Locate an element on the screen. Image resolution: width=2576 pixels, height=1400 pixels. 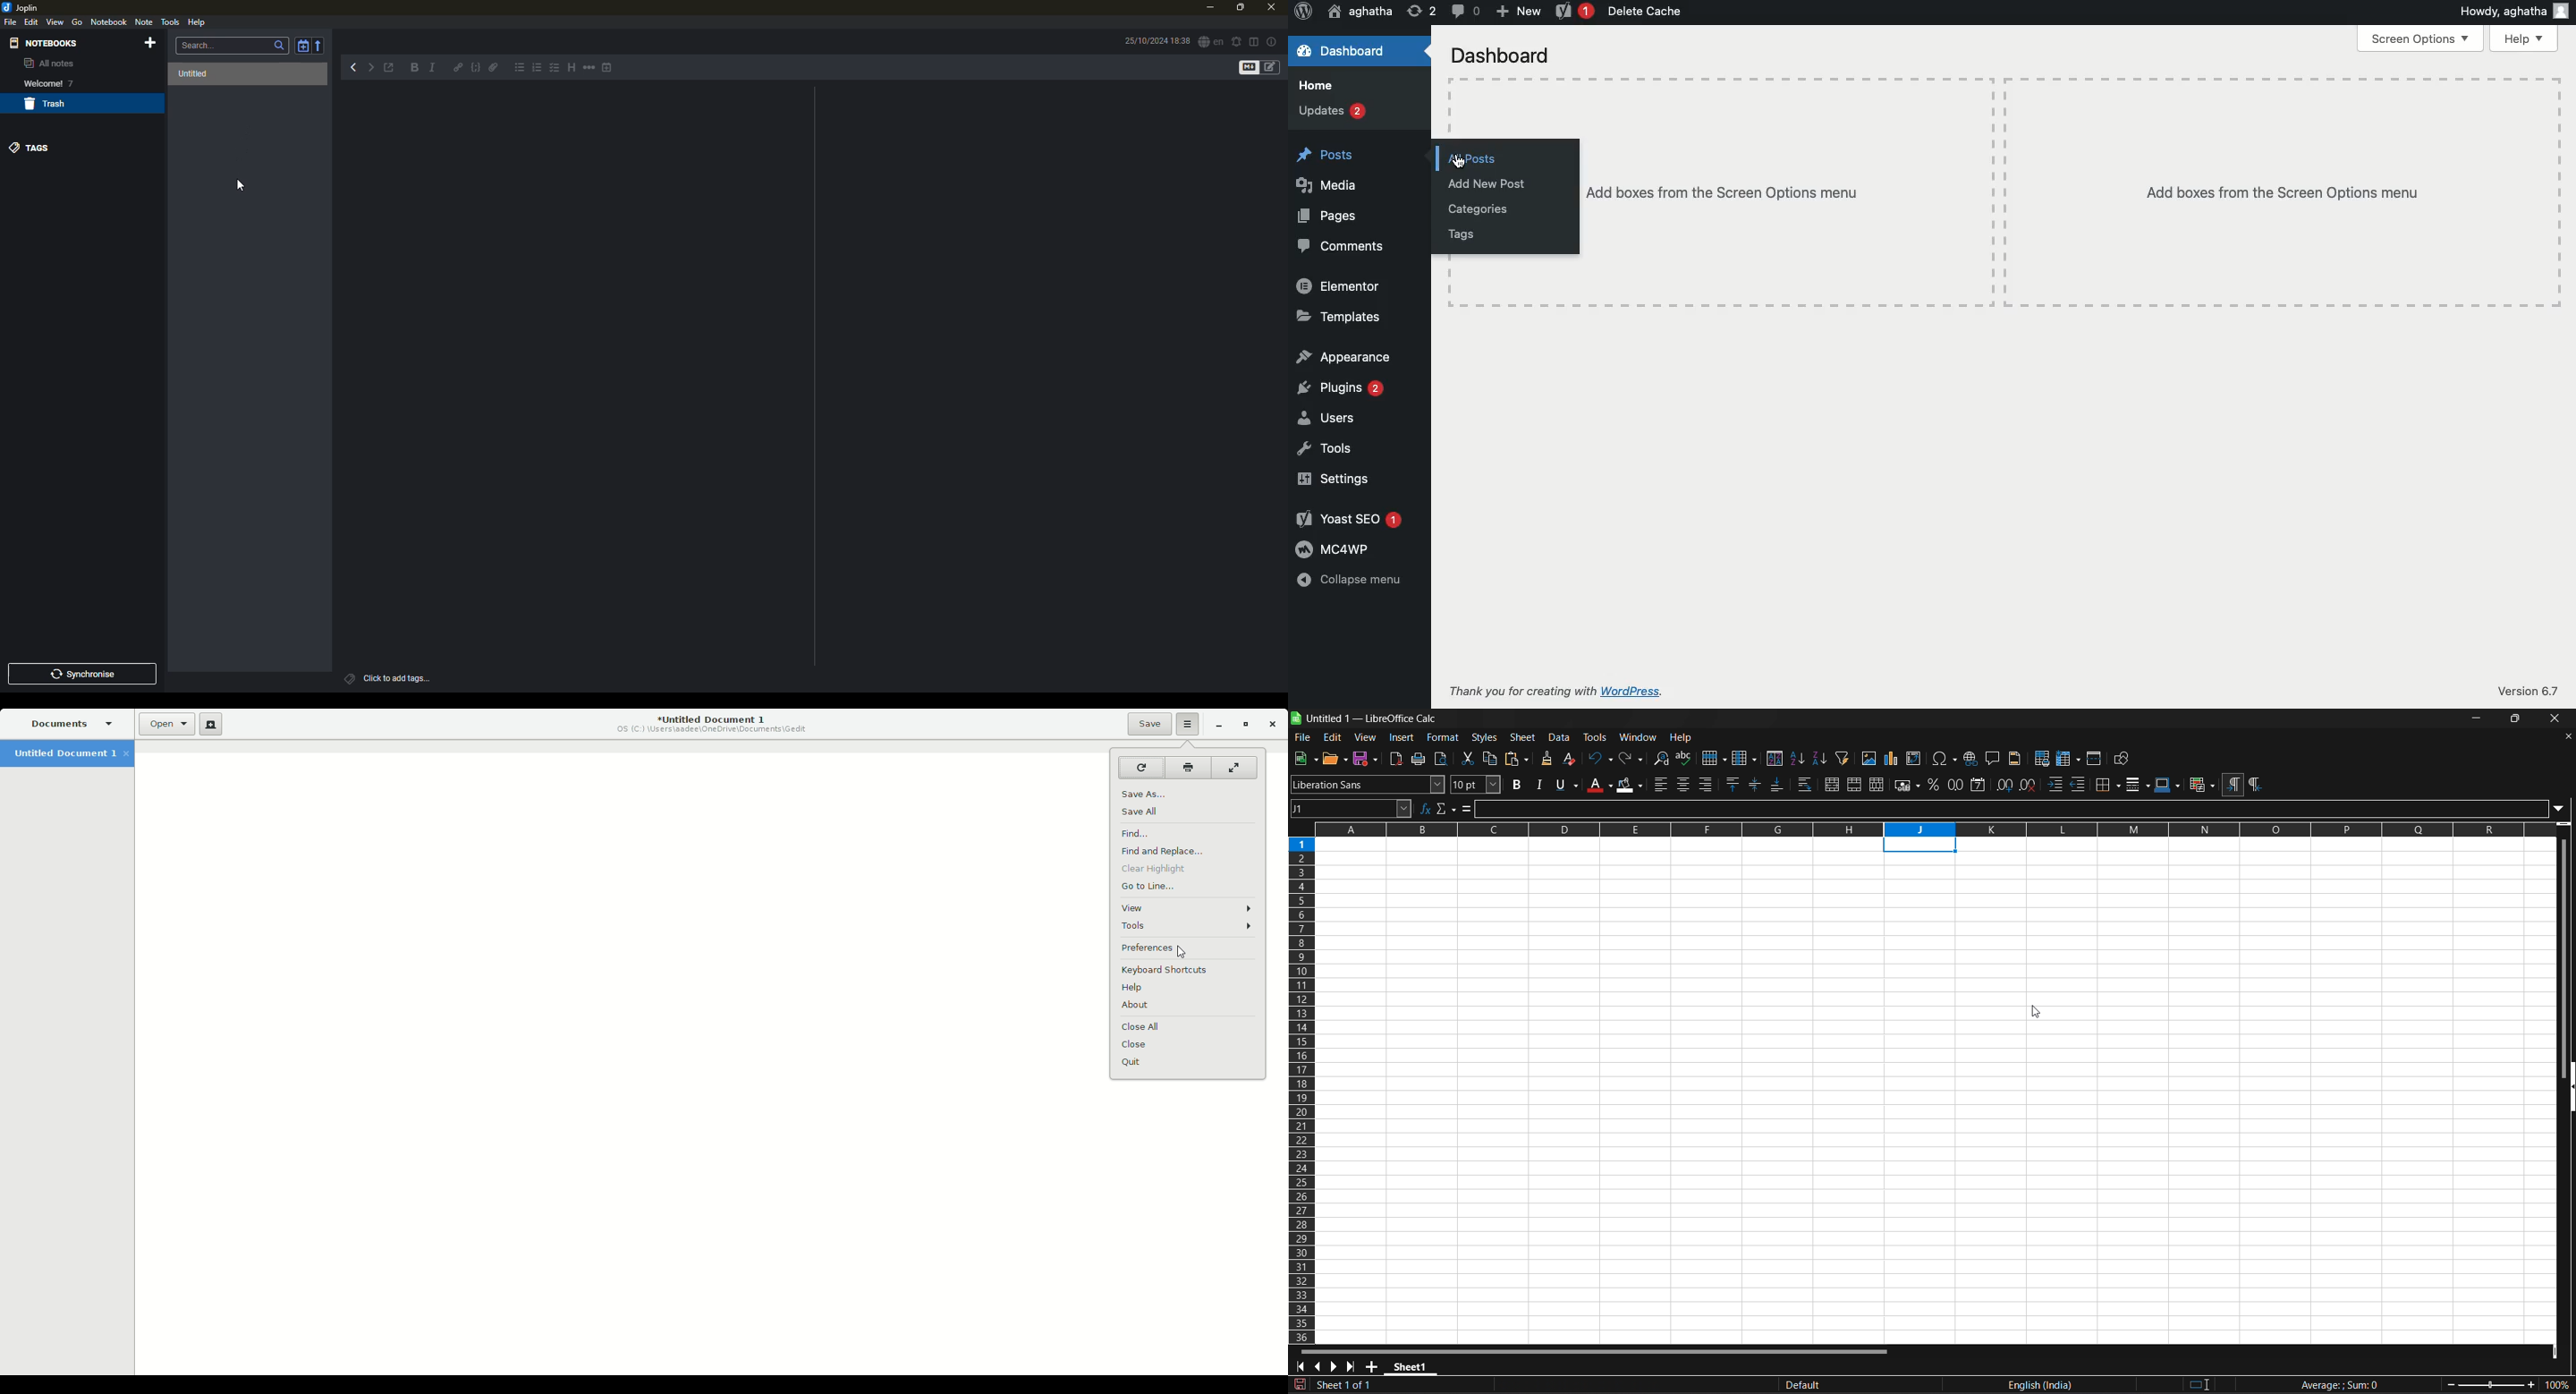
Reload is located at coordinates (1140, 767).